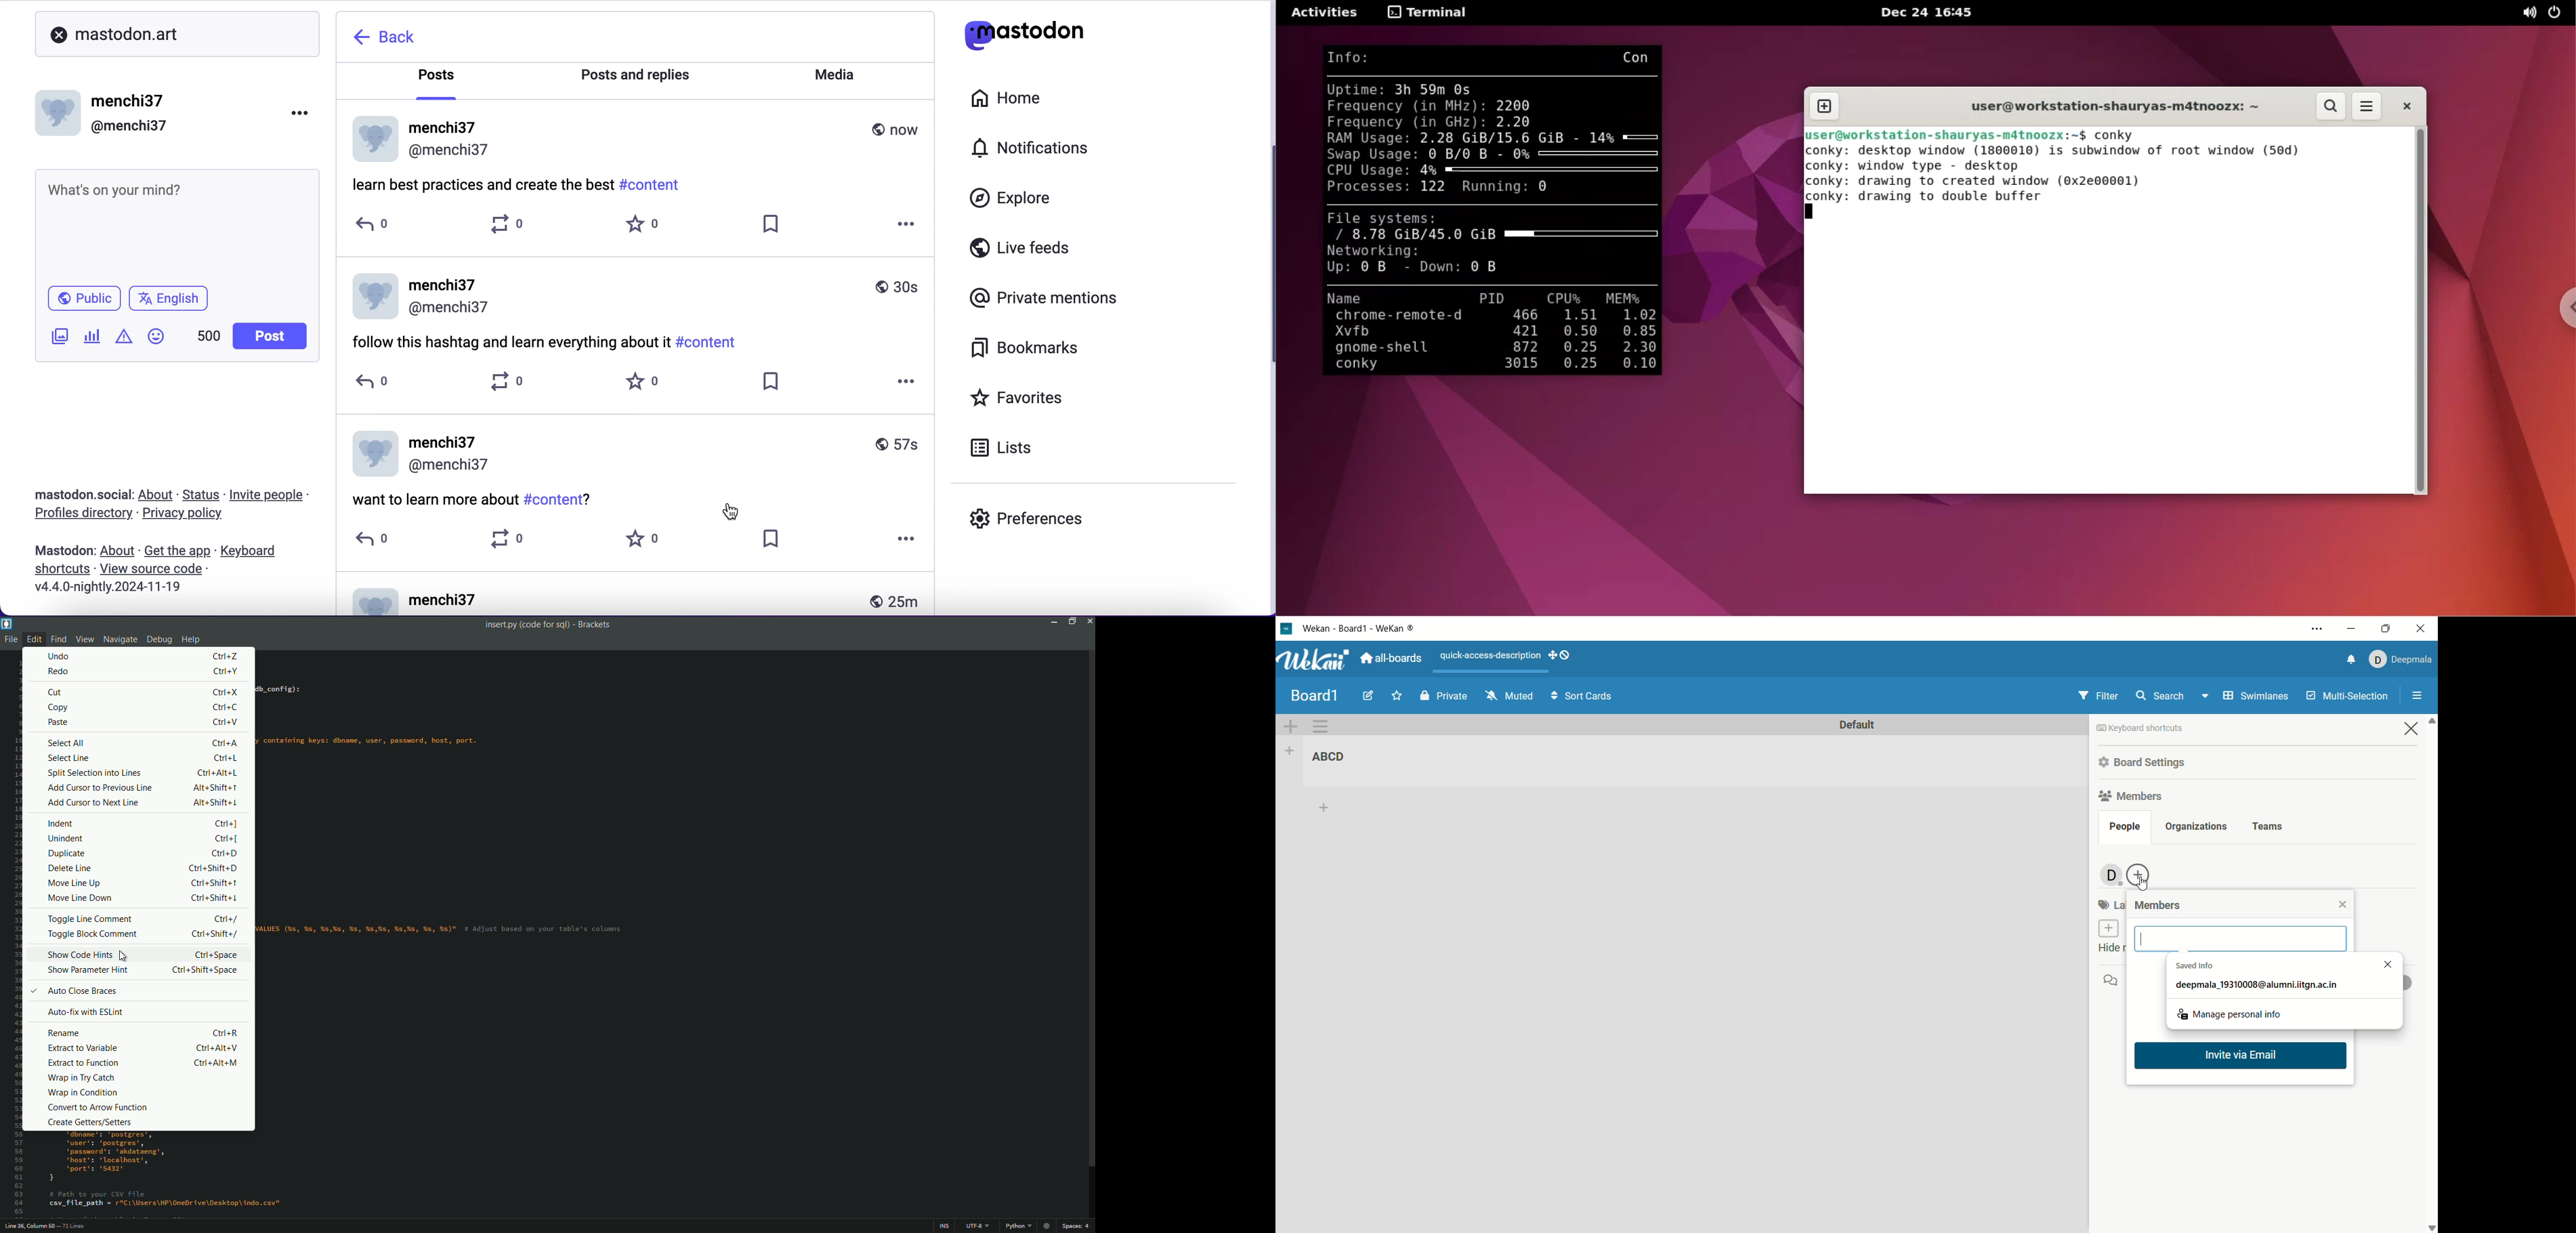 Image resolution: width=2576 pixels, height=1260 pixels. I want to click on show-desktop-drag-handles, so click(1553, 656).